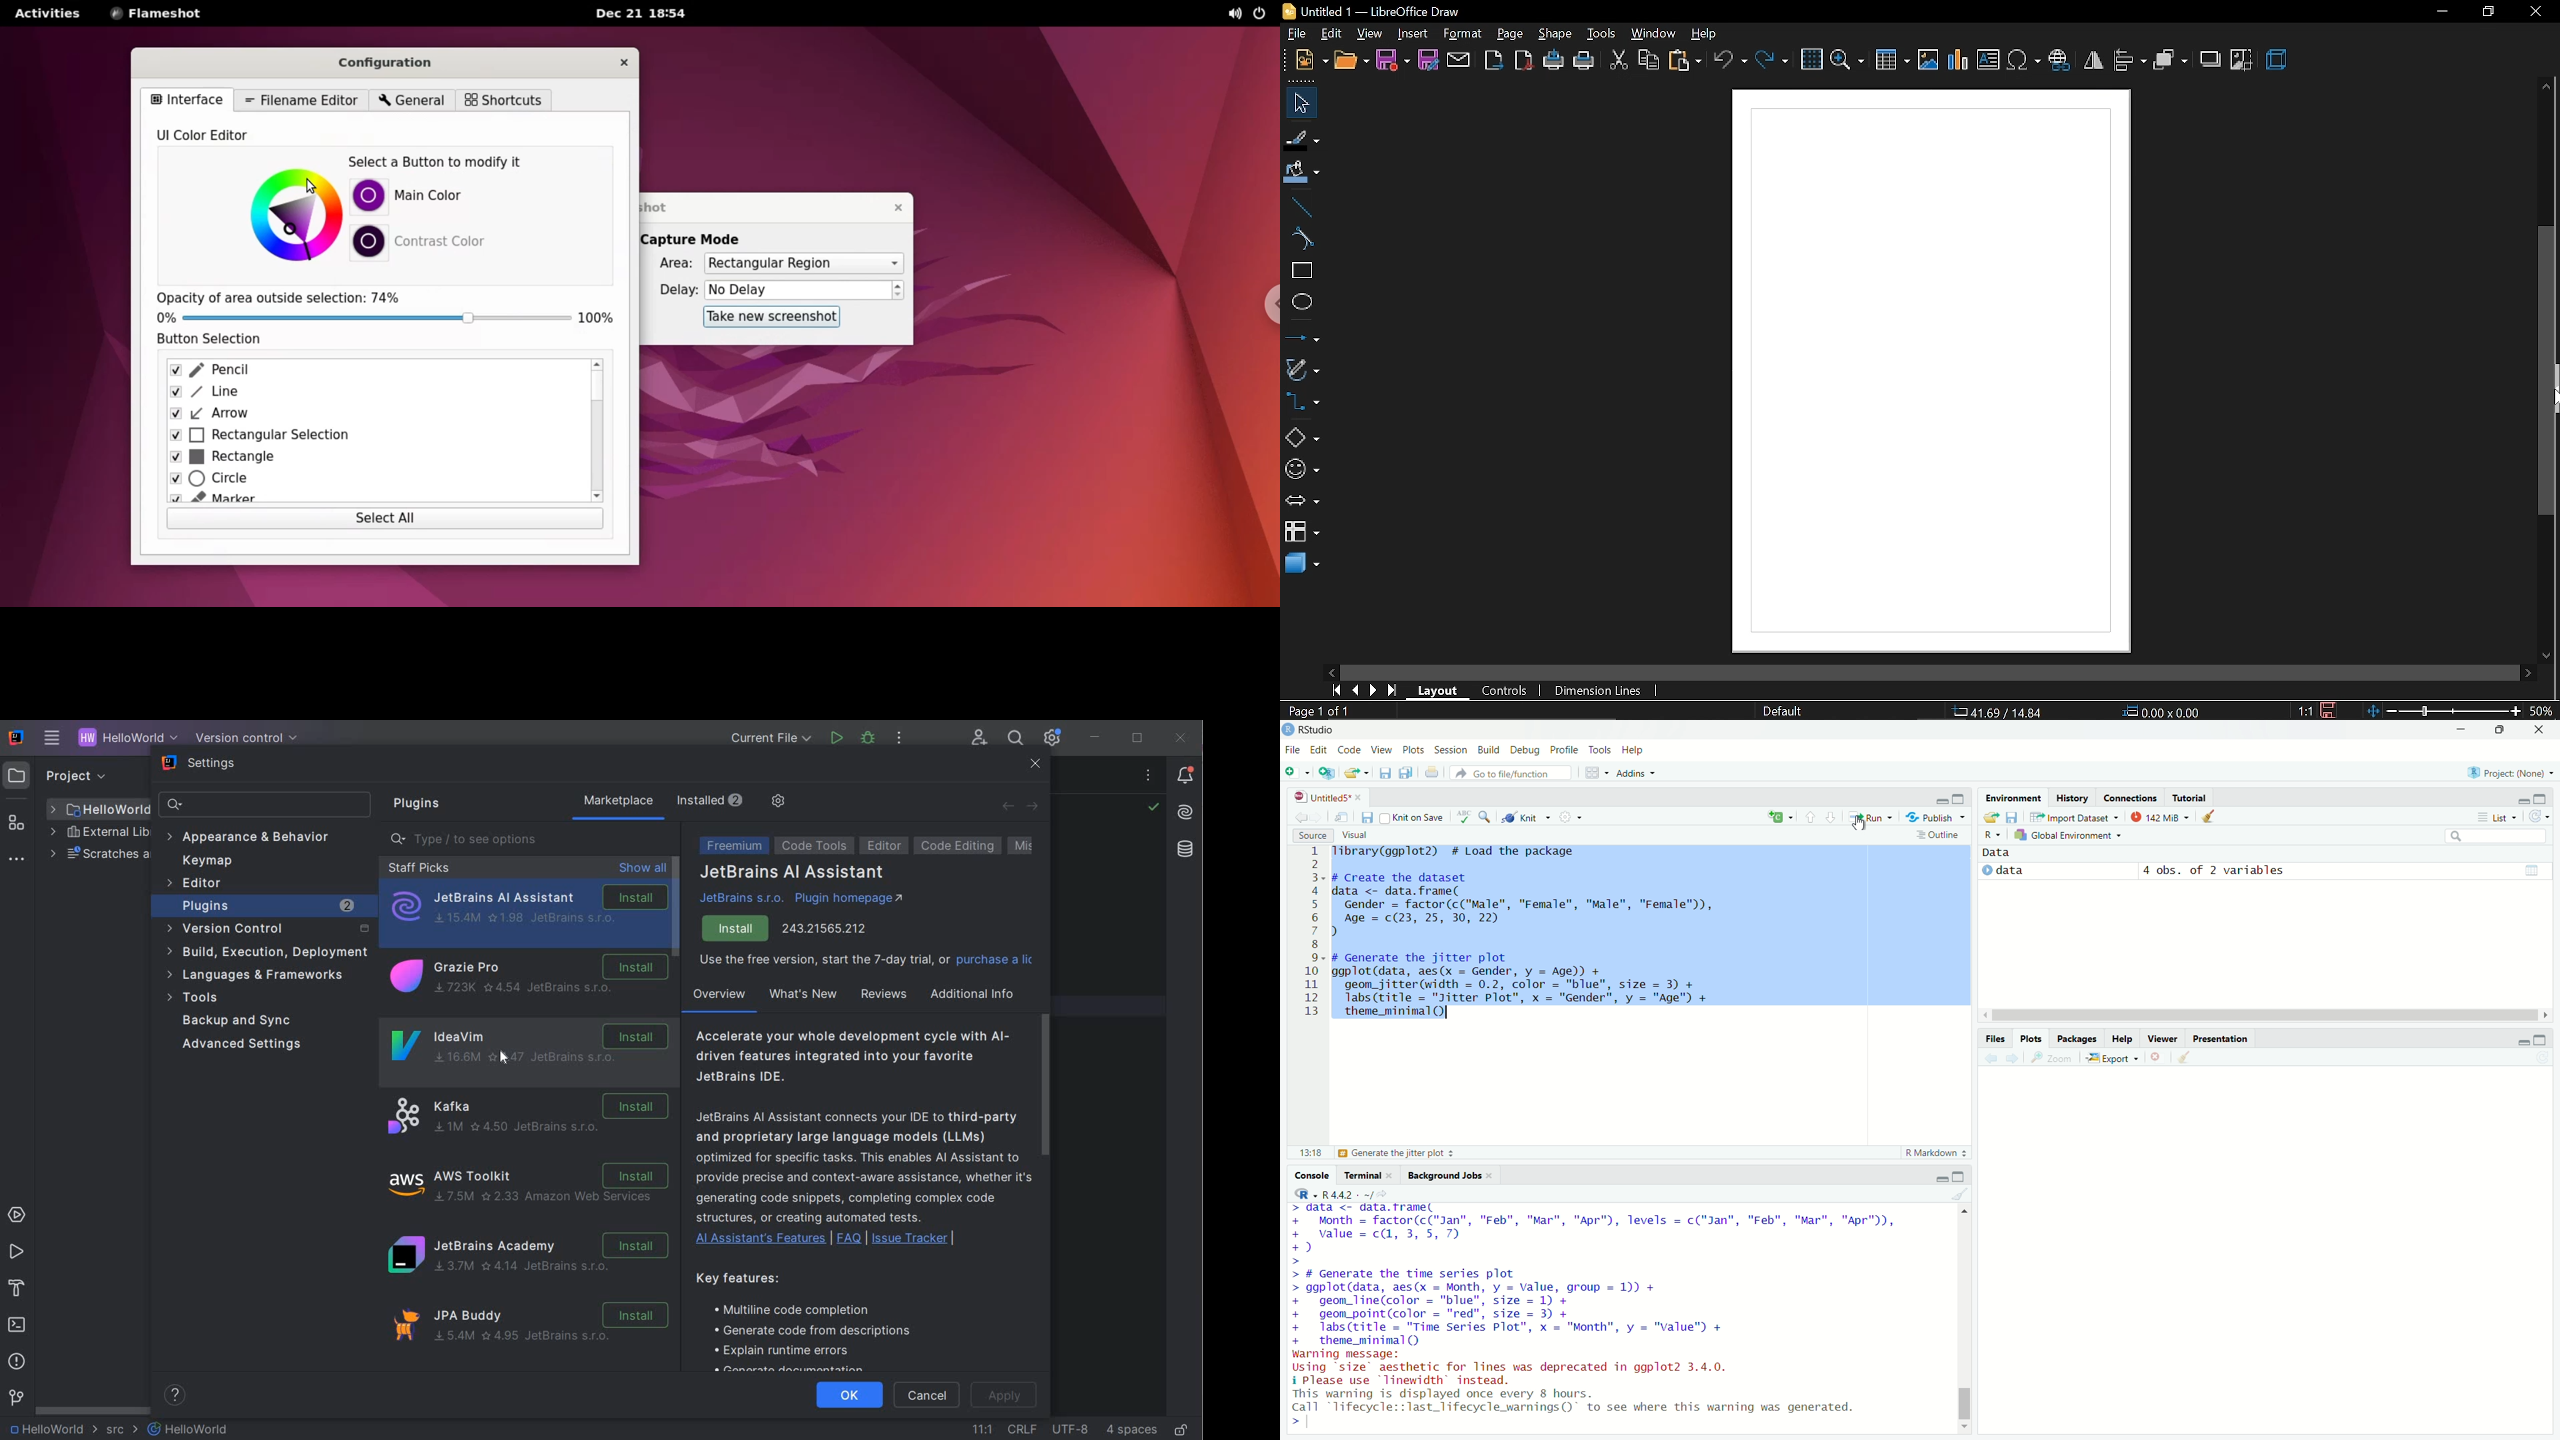  I want to click on view a larger version of the plot in a new window, so click(2056, 1059).